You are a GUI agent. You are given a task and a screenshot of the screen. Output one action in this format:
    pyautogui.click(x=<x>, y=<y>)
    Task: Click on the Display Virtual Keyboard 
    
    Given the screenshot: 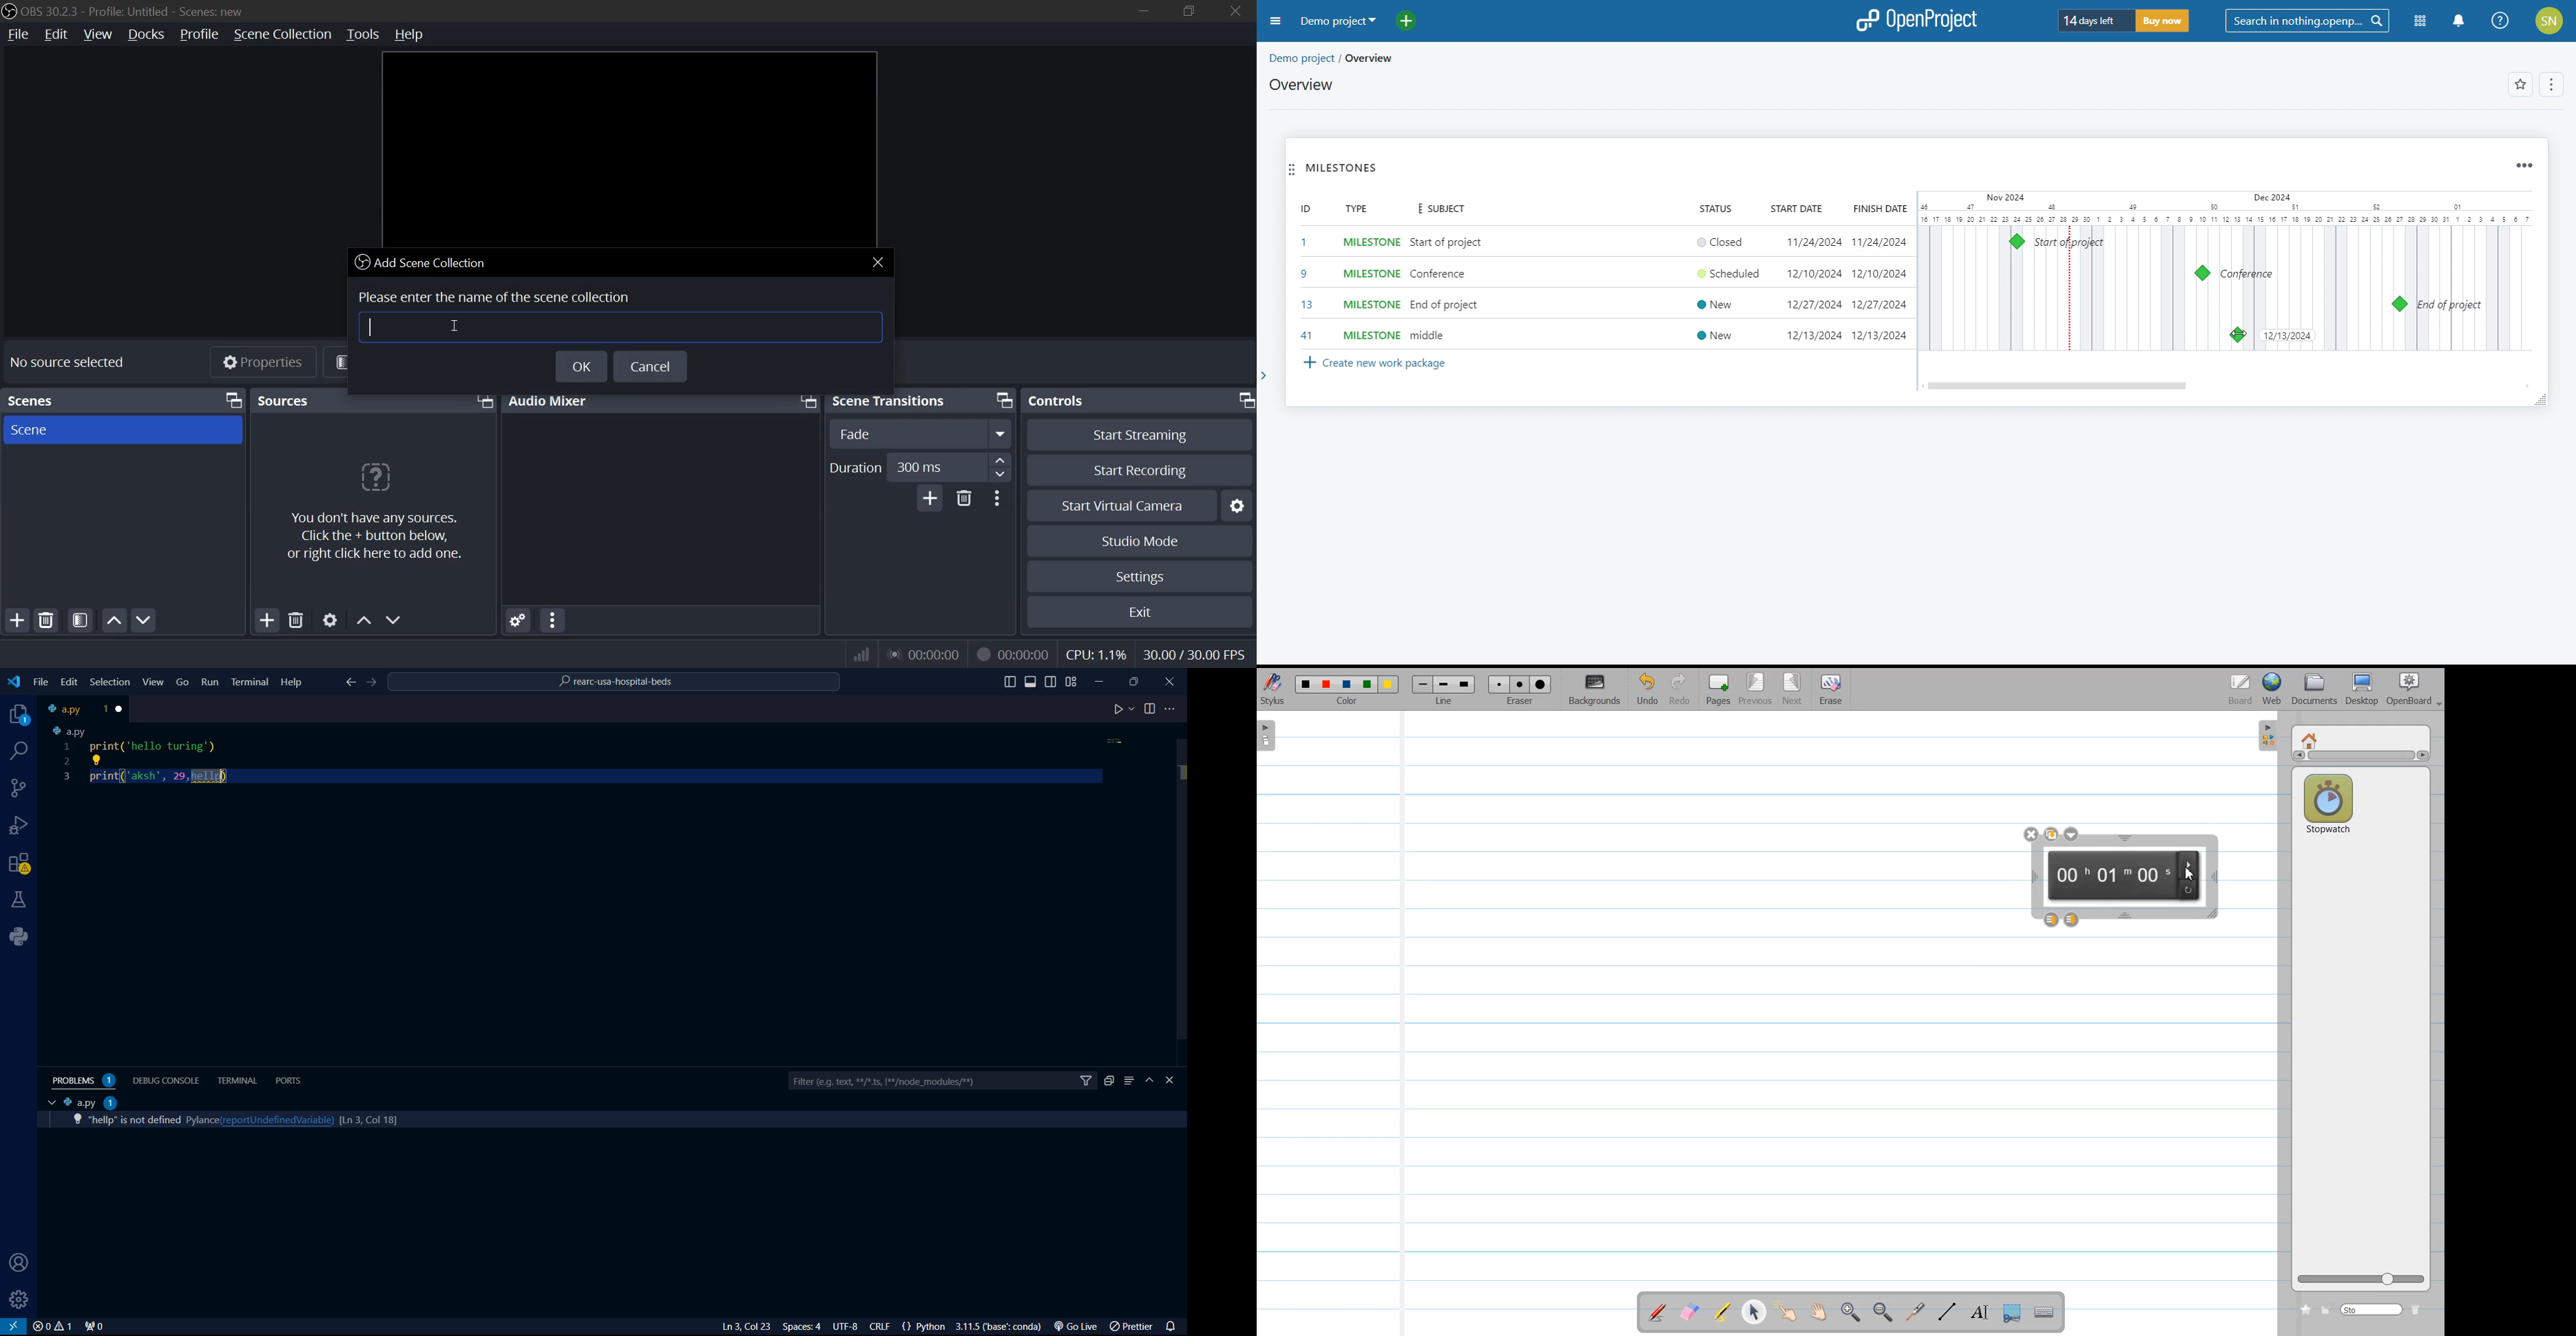 What is the action you would take?
    pyautogui.click(x=2046, y=1312)
    